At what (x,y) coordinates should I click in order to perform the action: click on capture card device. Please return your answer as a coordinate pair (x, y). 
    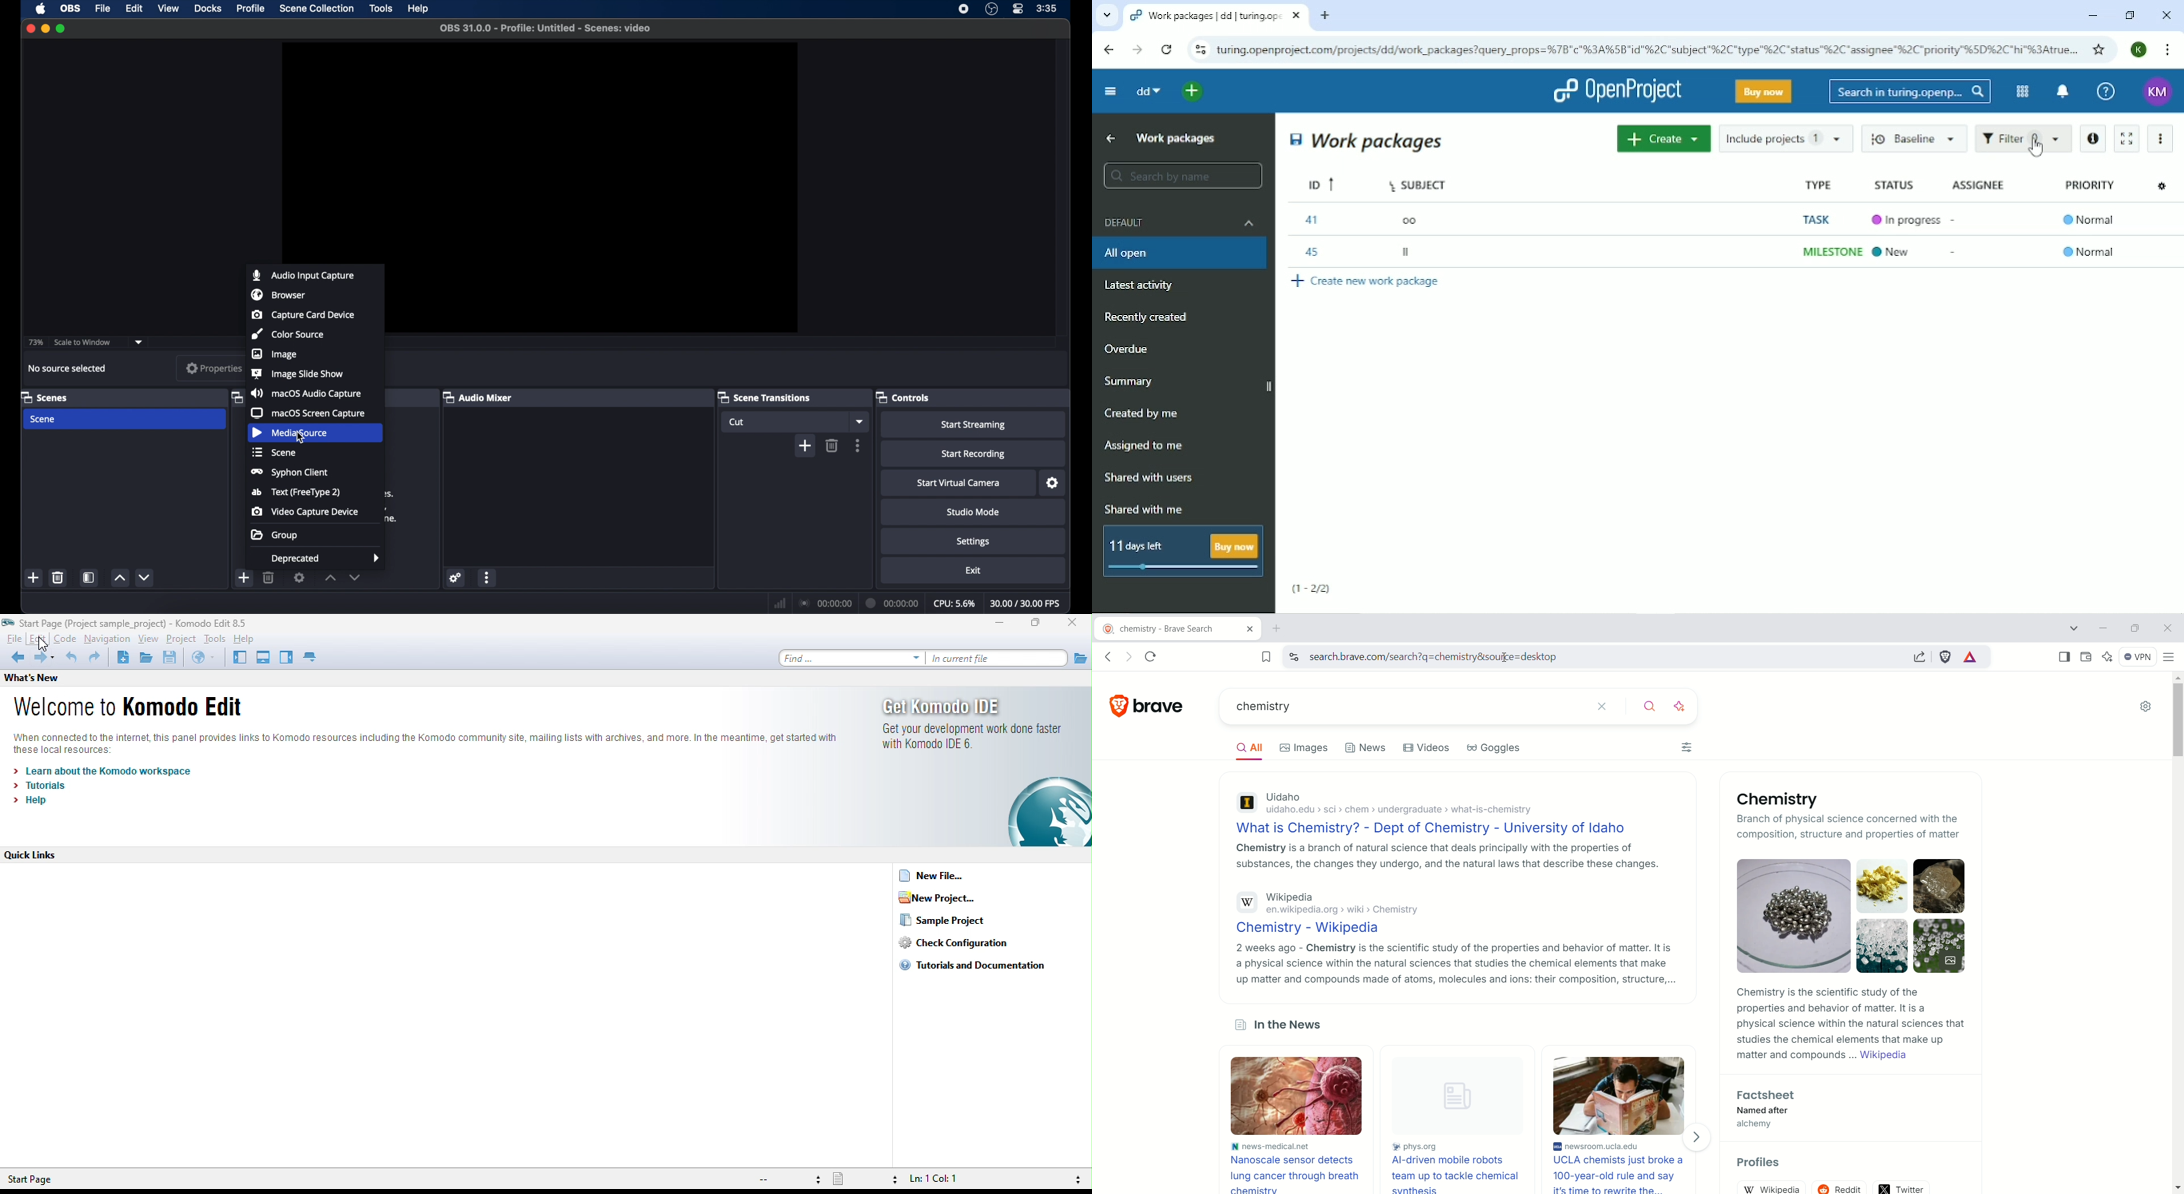
    Looking at the image, I should click on (302, 314).